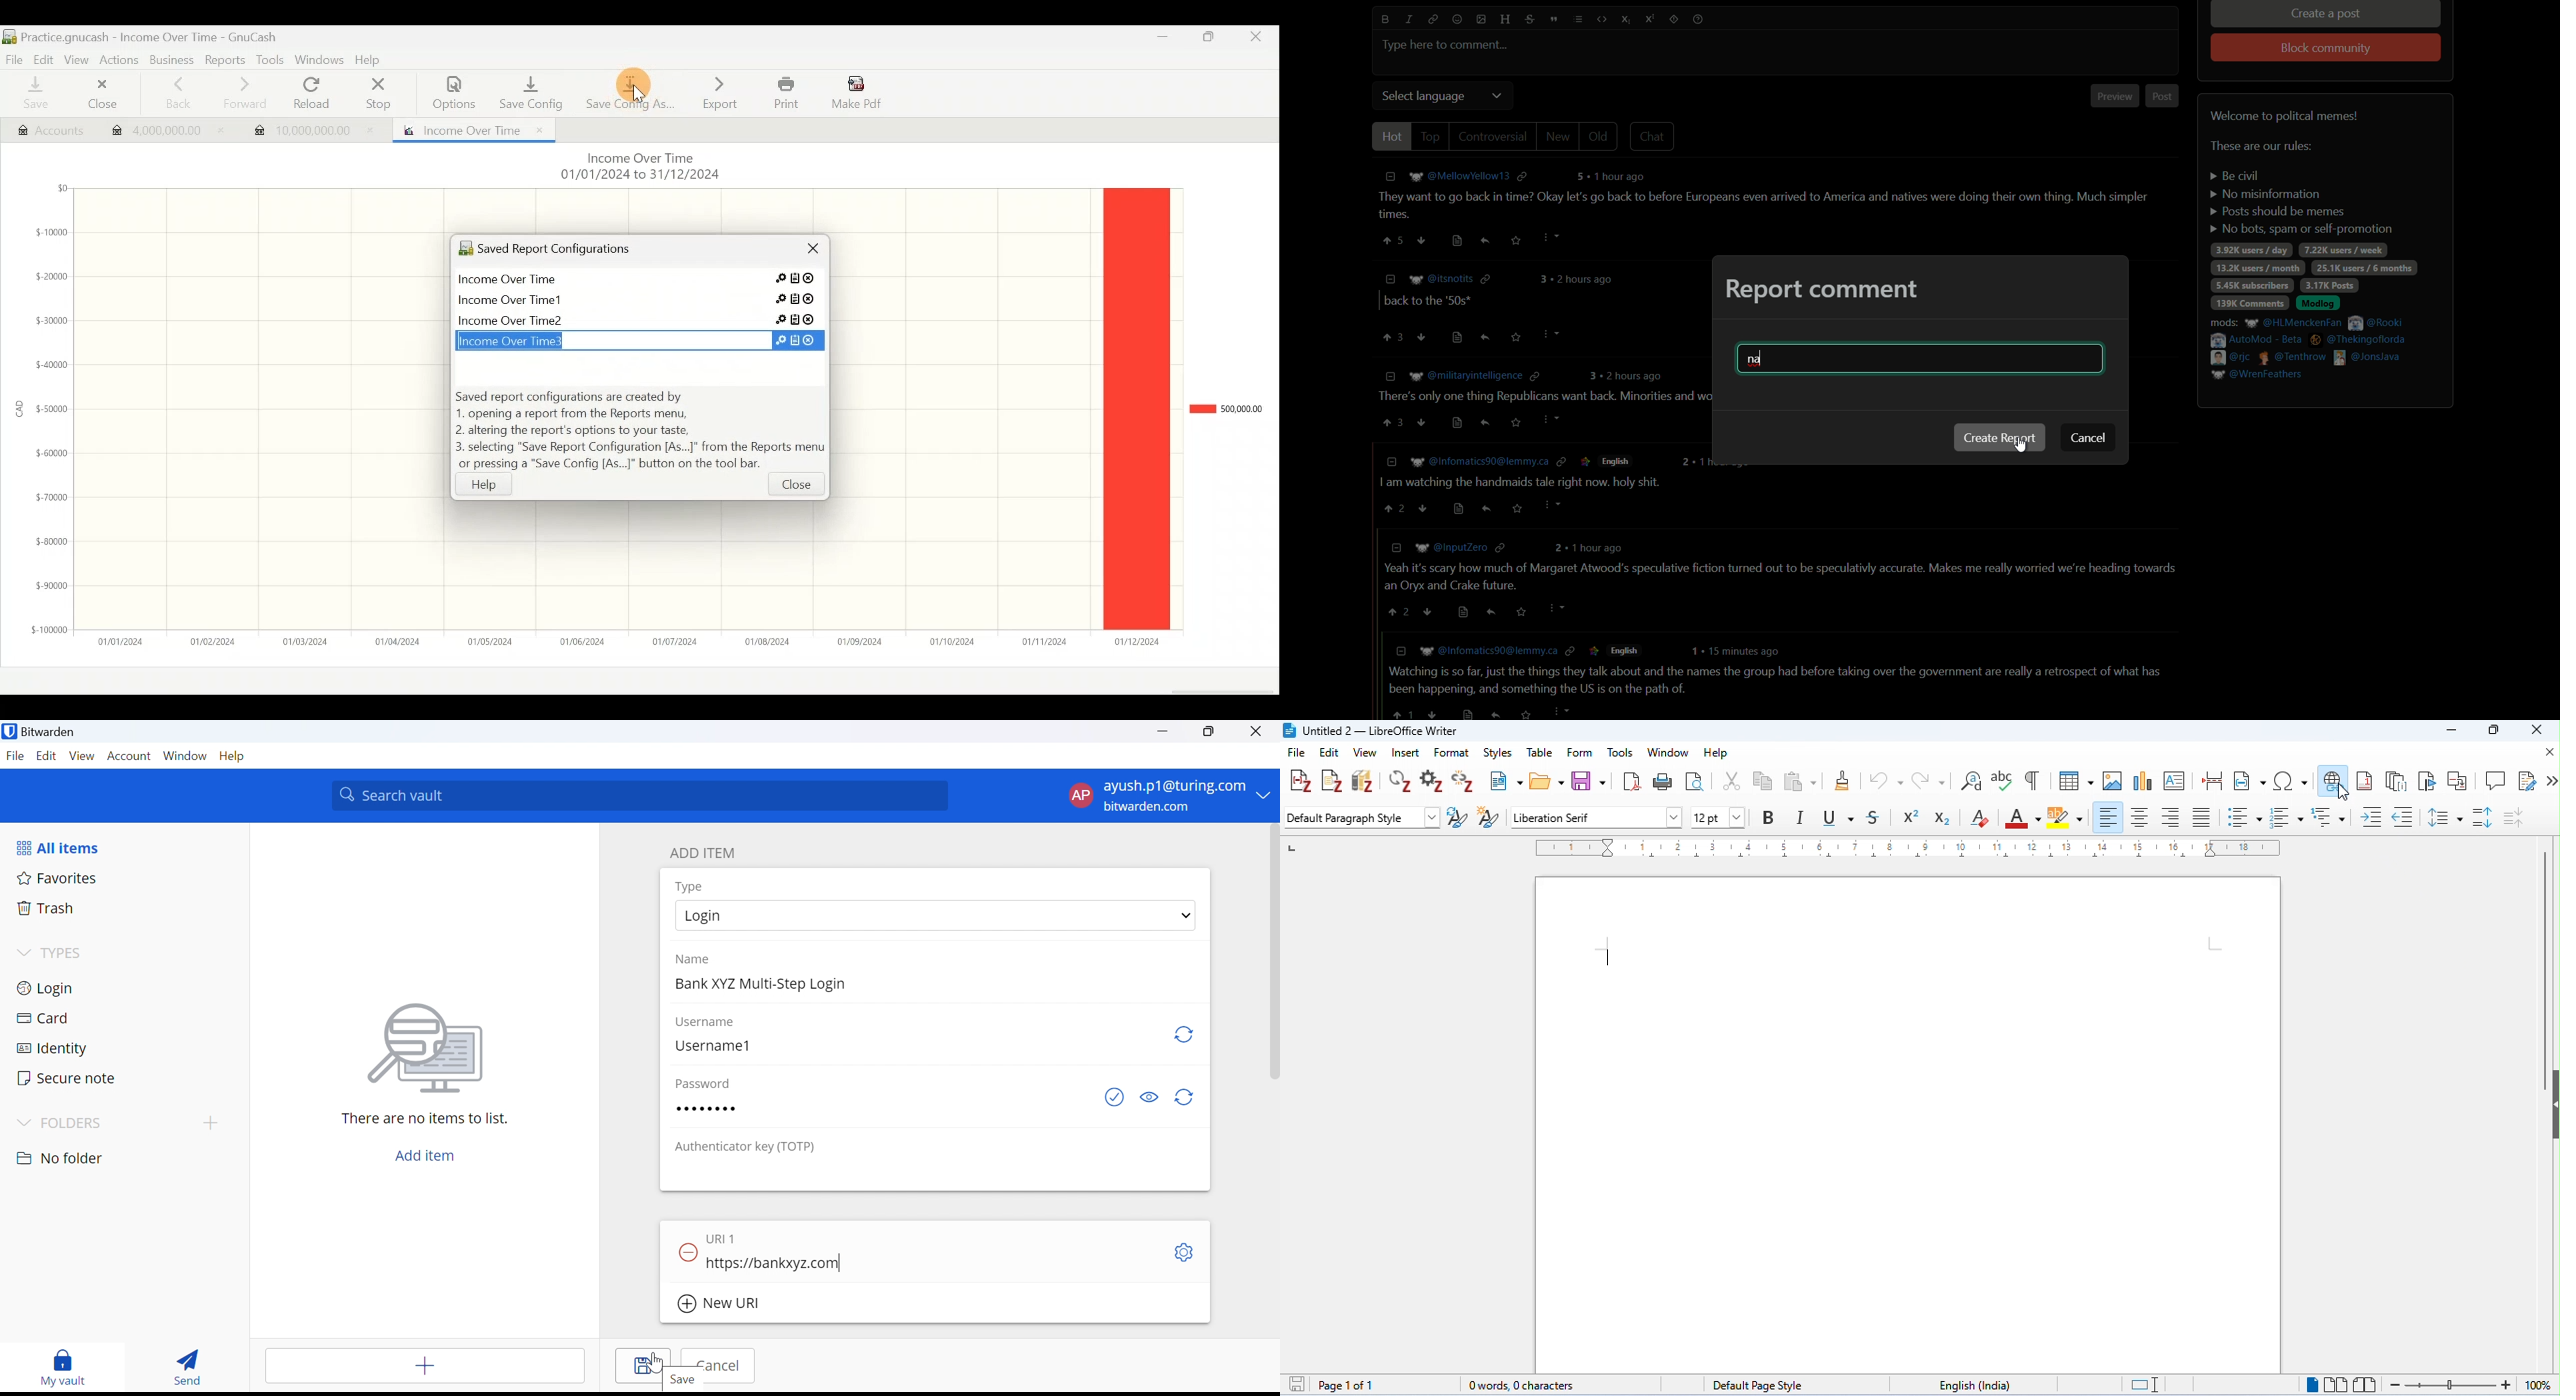  I want to click on default paragraph style, so click(1361, 817).